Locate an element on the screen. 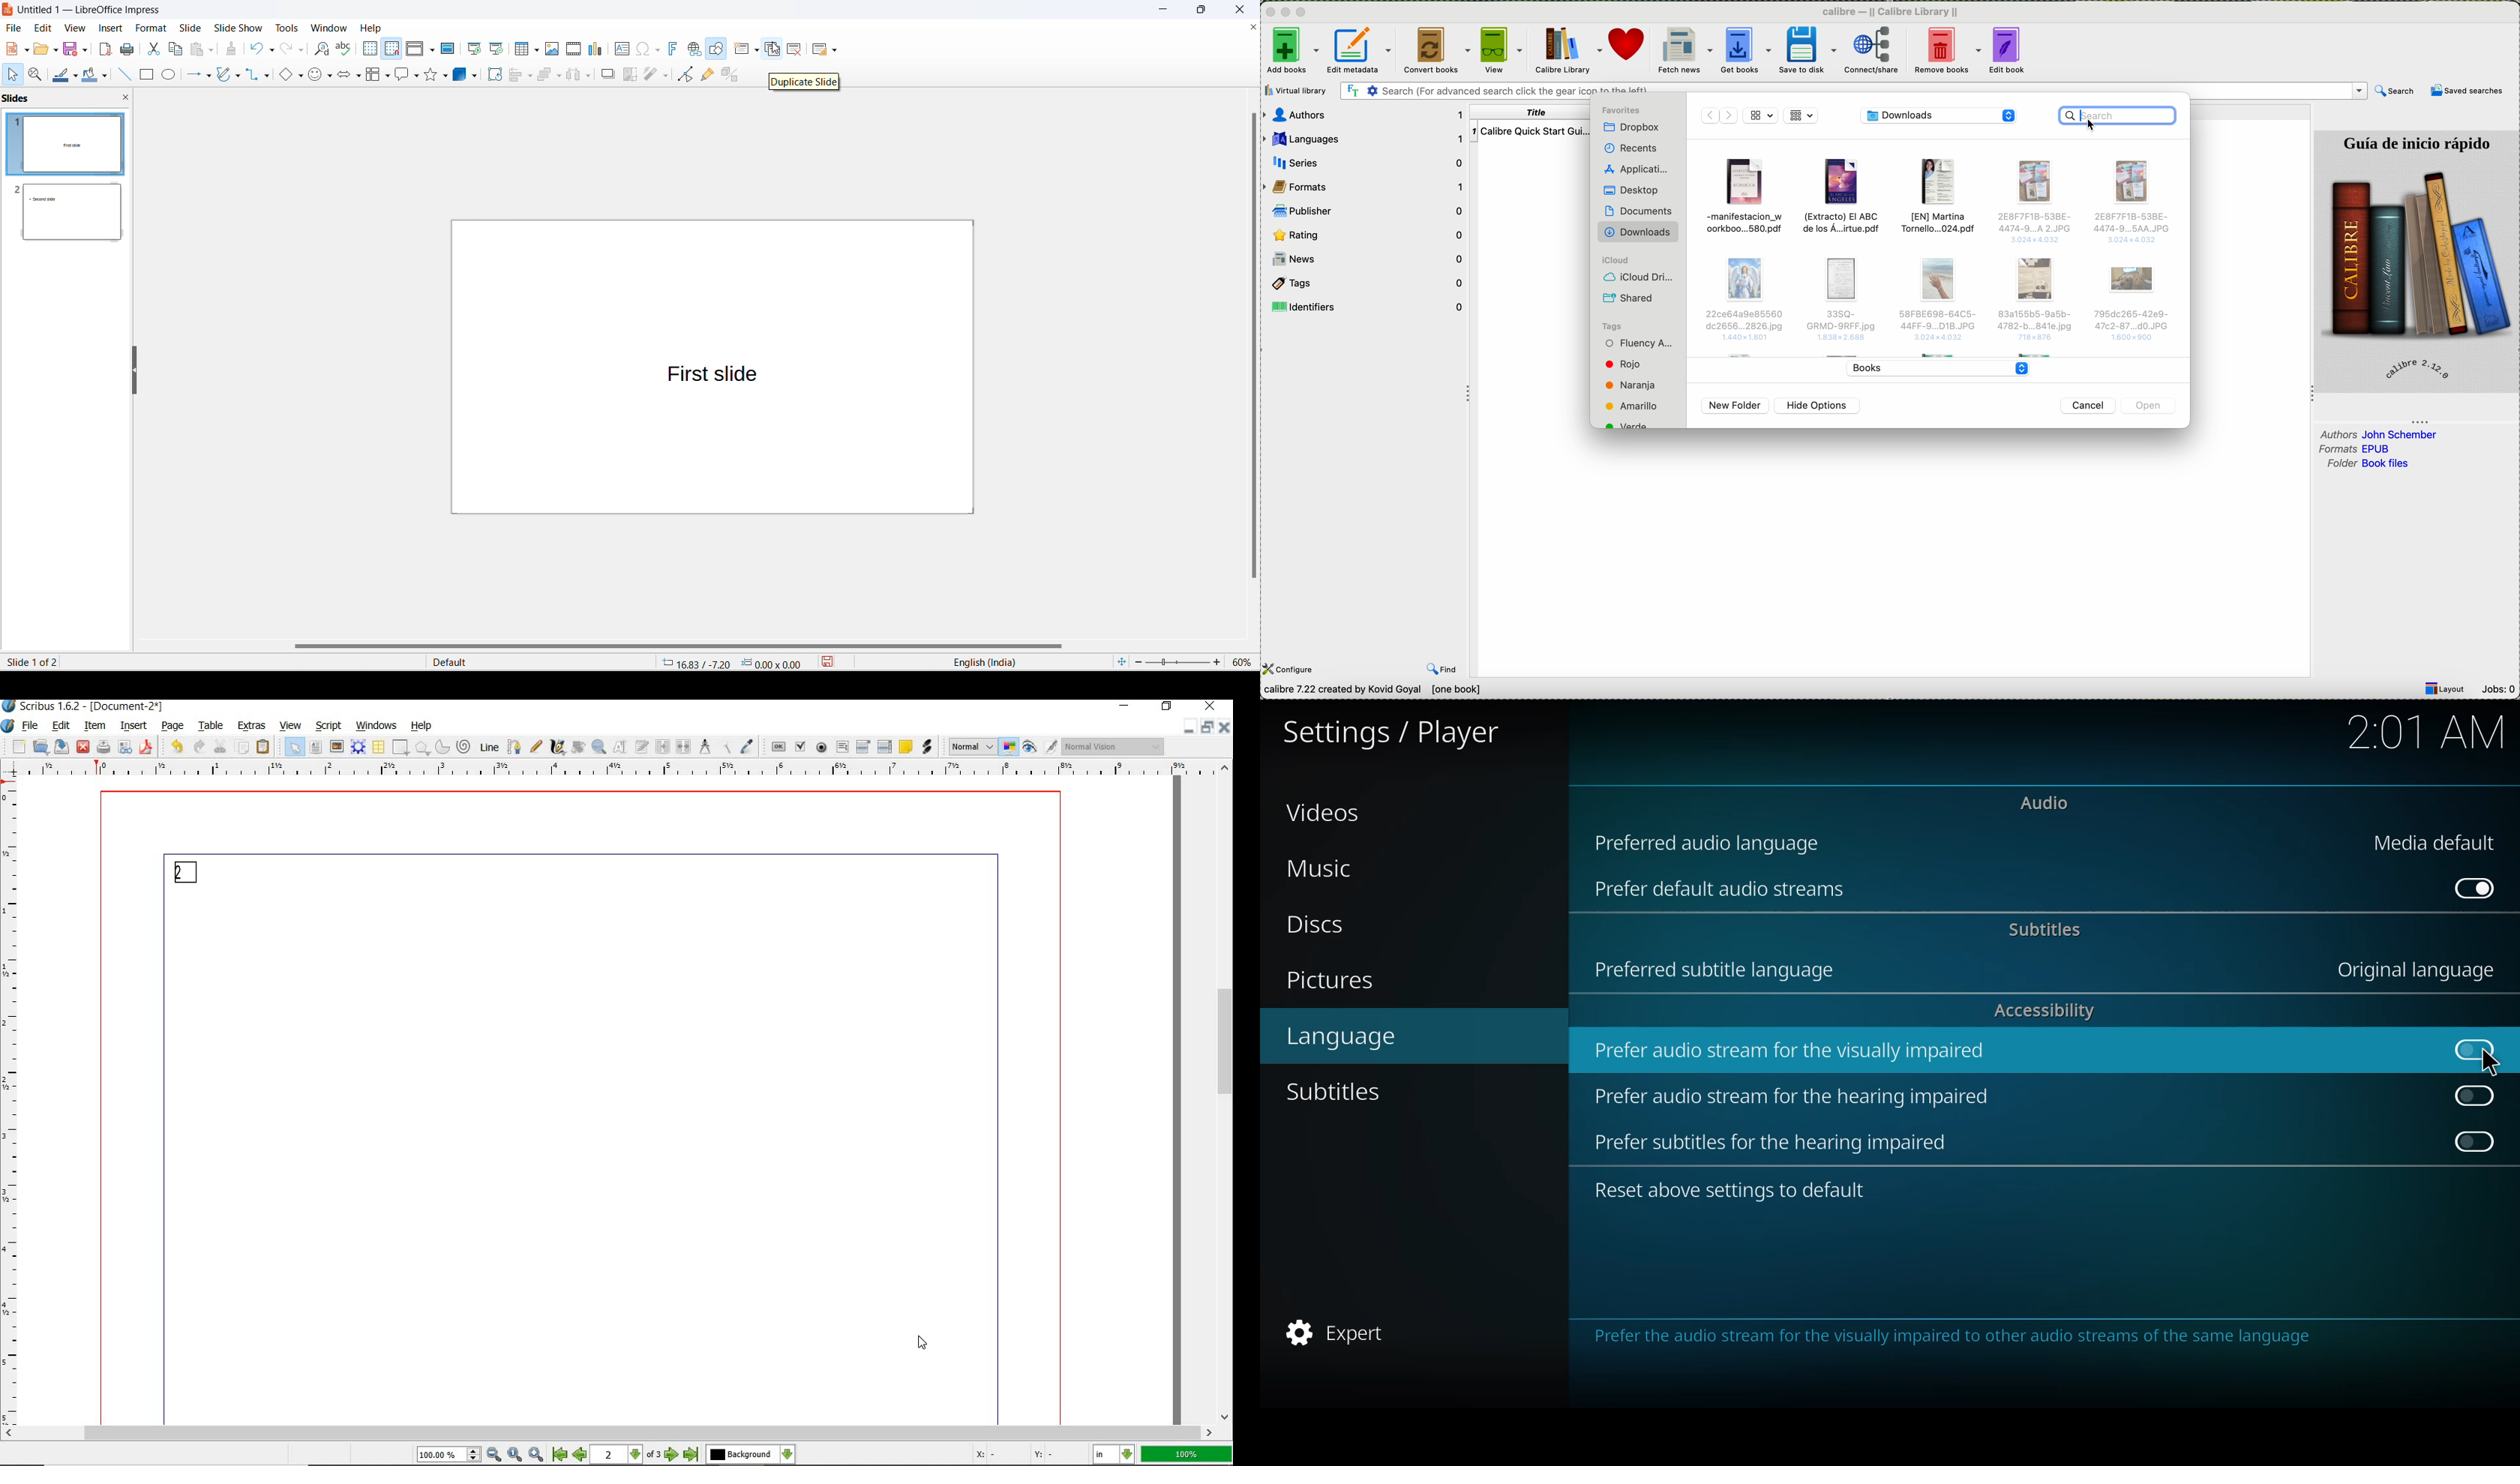 This screenshot has width=2520, height=1484. Page 2 Numbering is located at coordinates (187, 871).